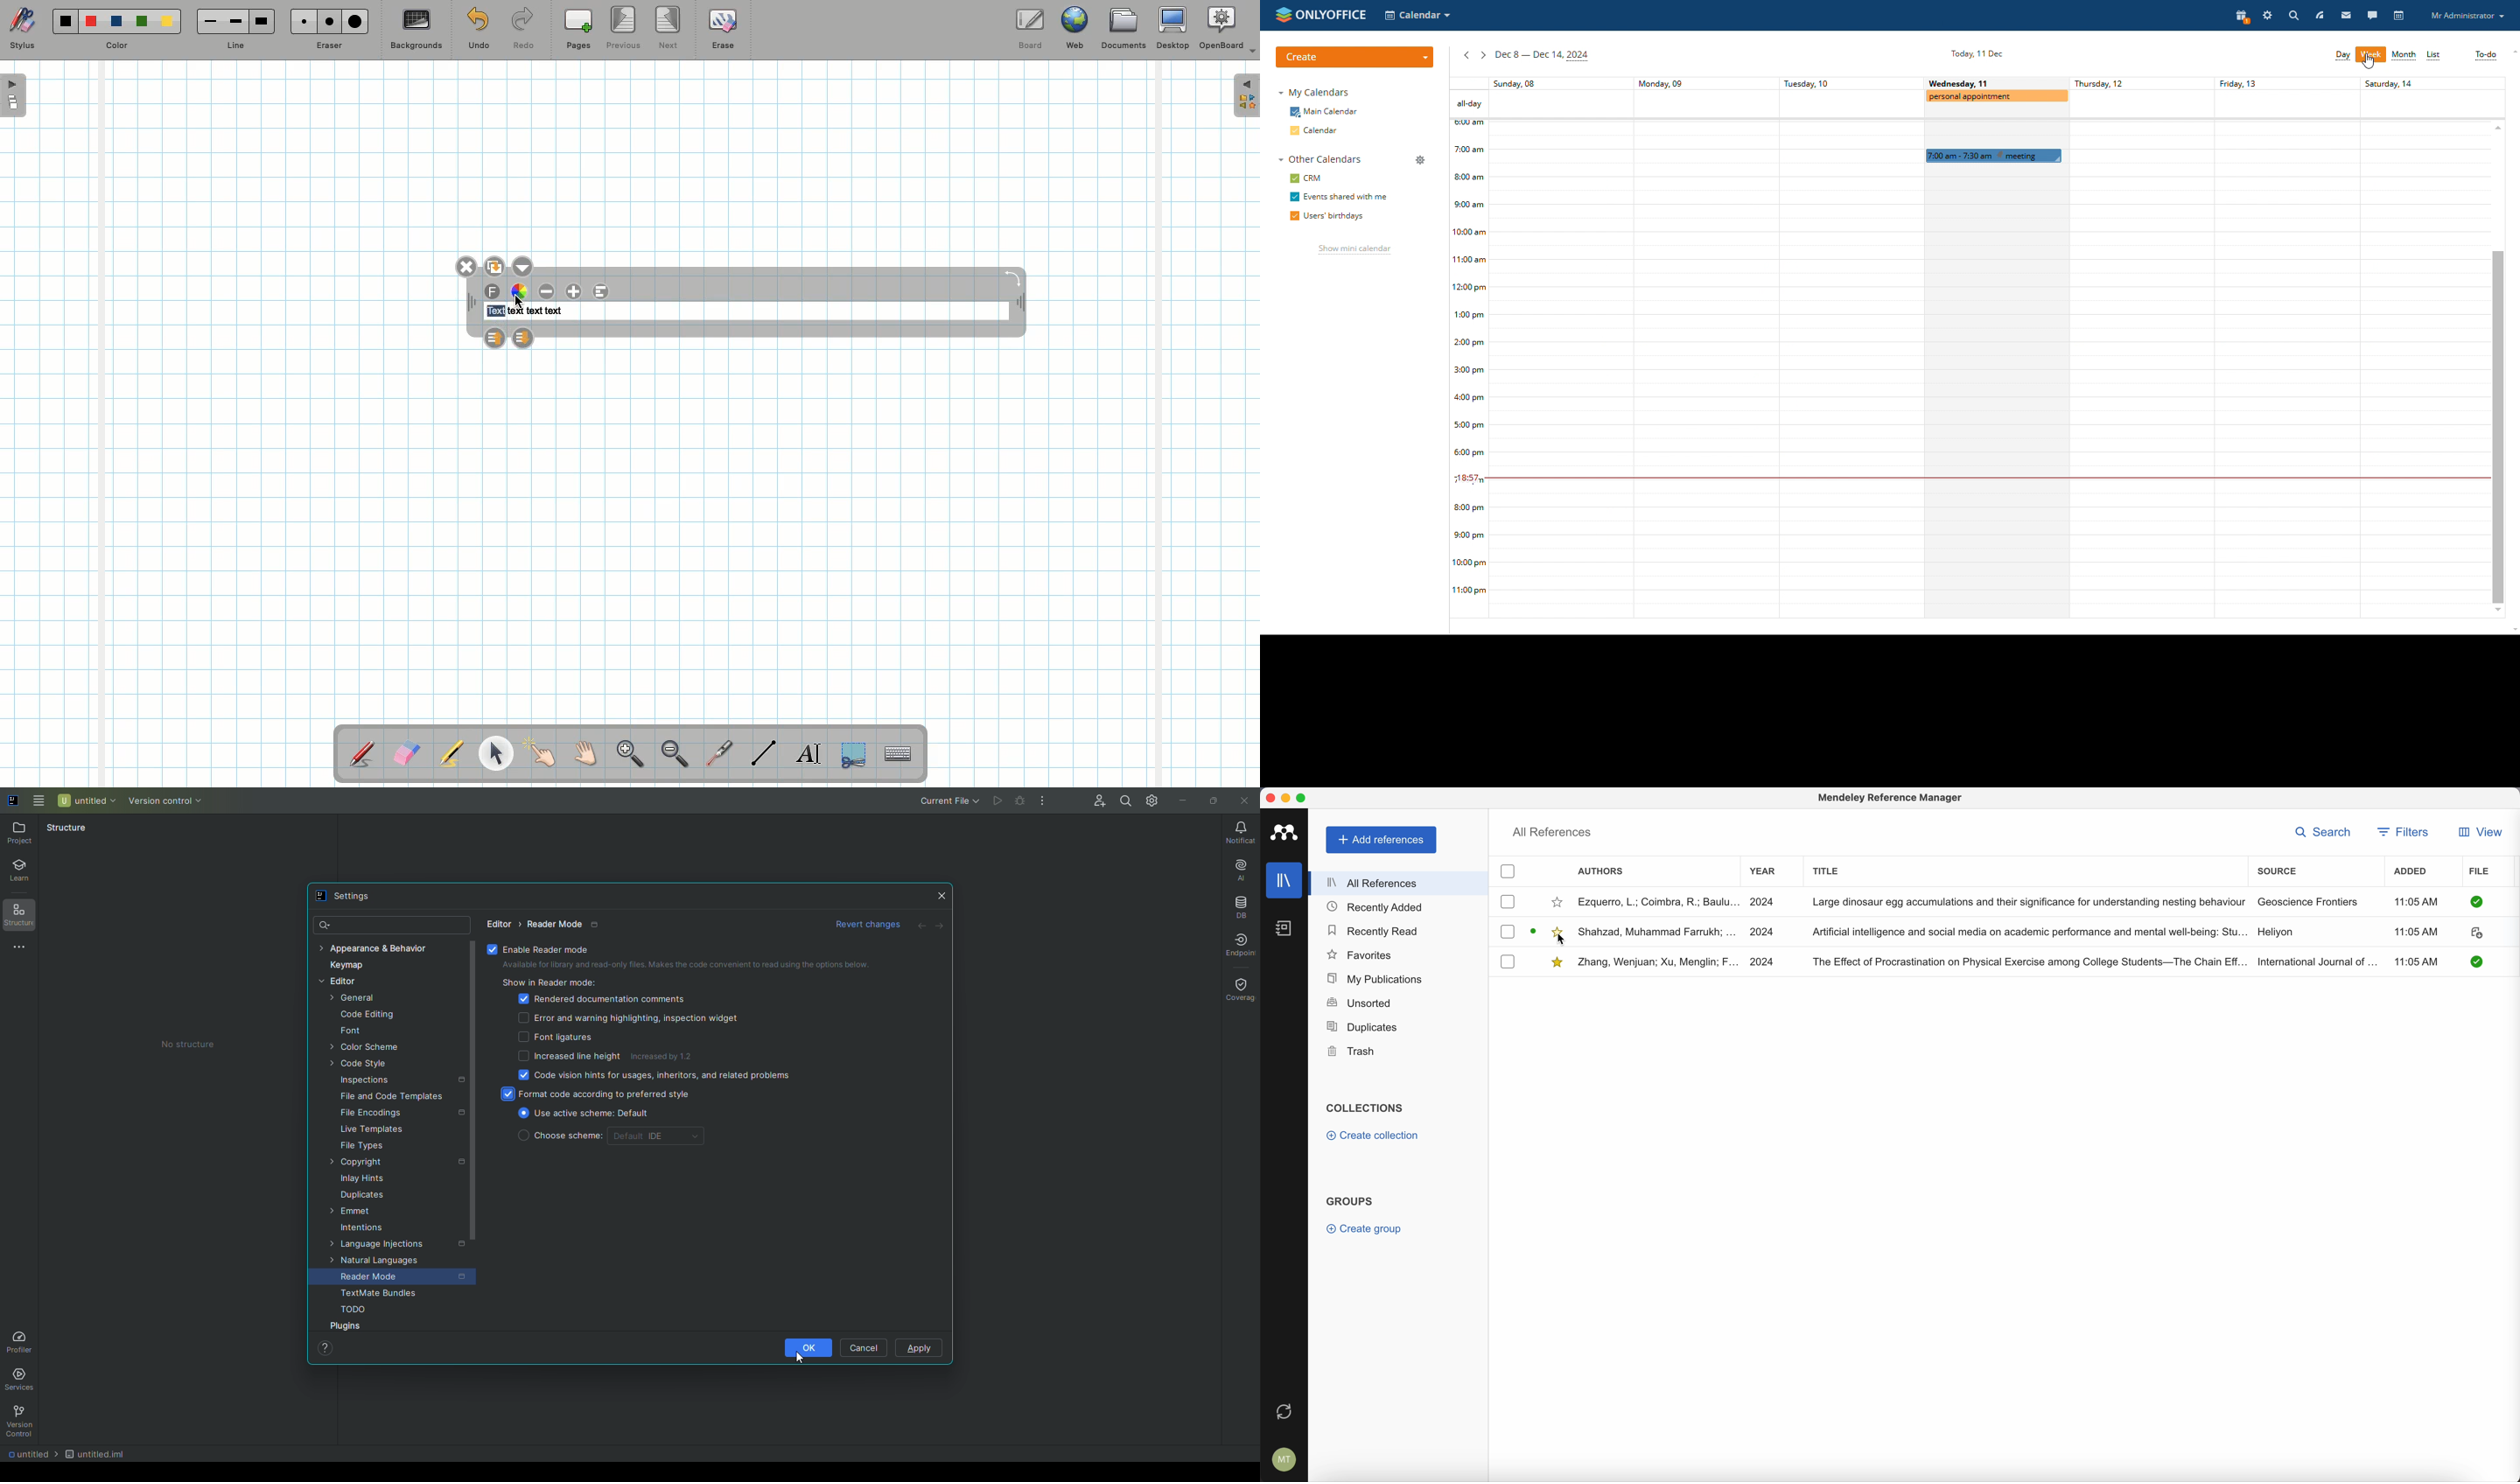 The image size is (2520, 1484). Describe the element at coordinates (1659, 931) in the screenshot. I see `Shahzad, Muhammad Farrukh;...` at that location.